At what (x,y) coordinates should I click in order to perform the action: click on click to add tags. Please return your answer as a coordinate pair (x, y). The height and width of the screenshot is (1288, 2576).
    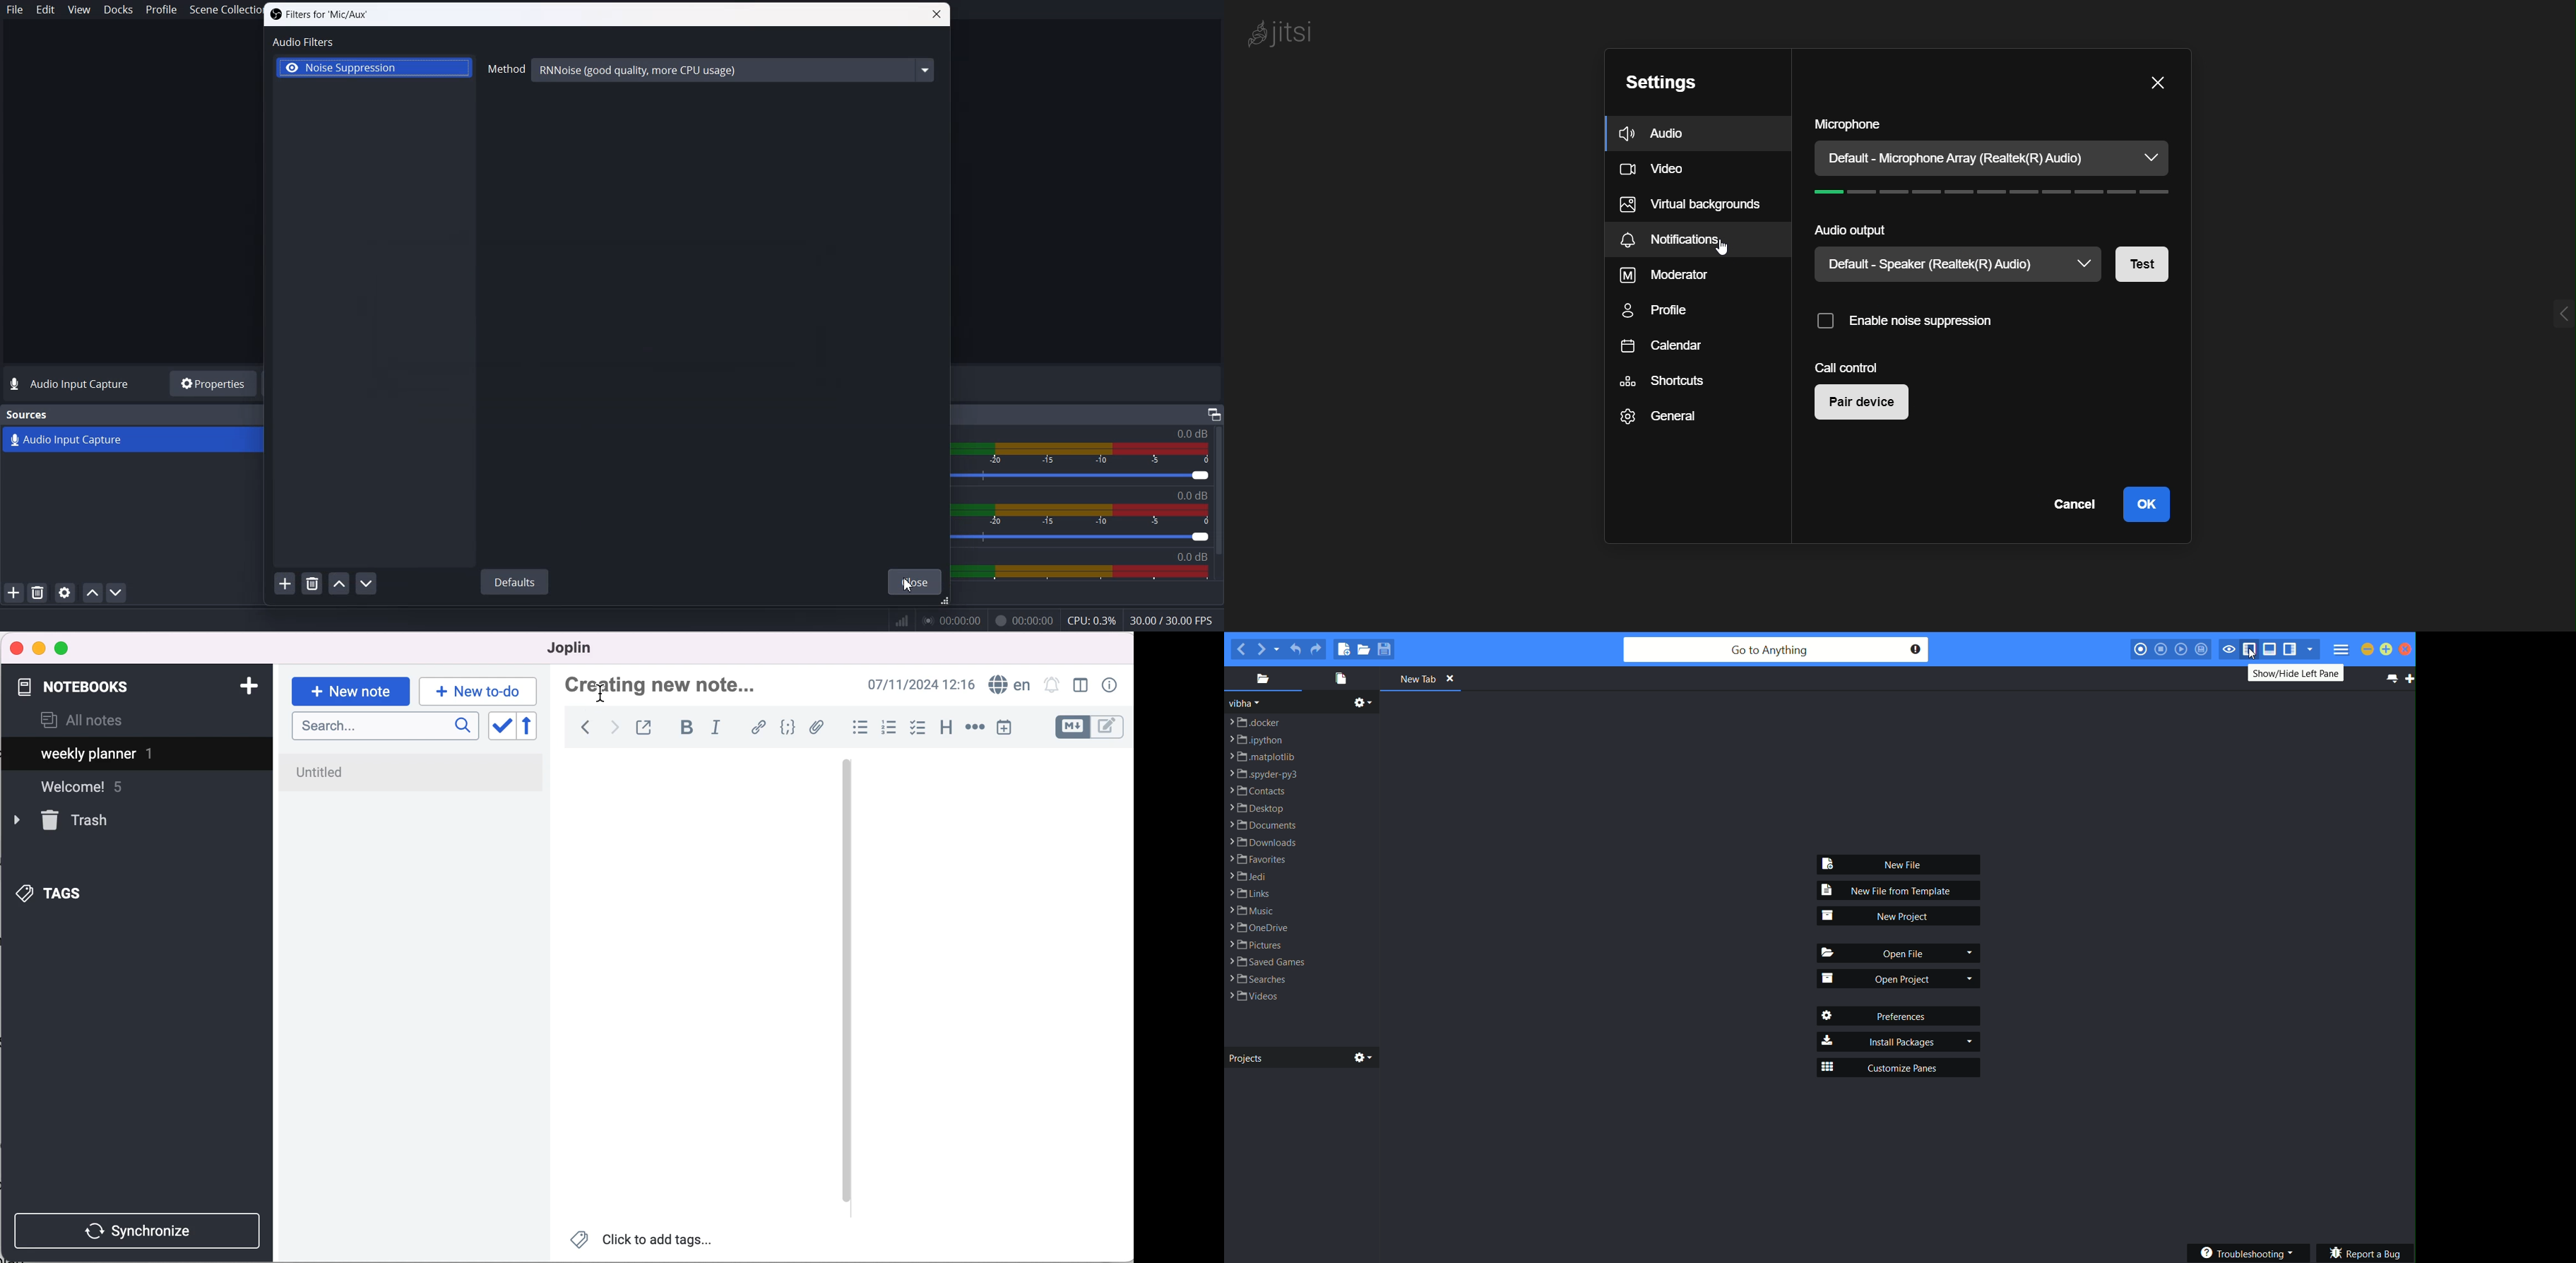
    Looking at the image, I should click on (650, 1242).